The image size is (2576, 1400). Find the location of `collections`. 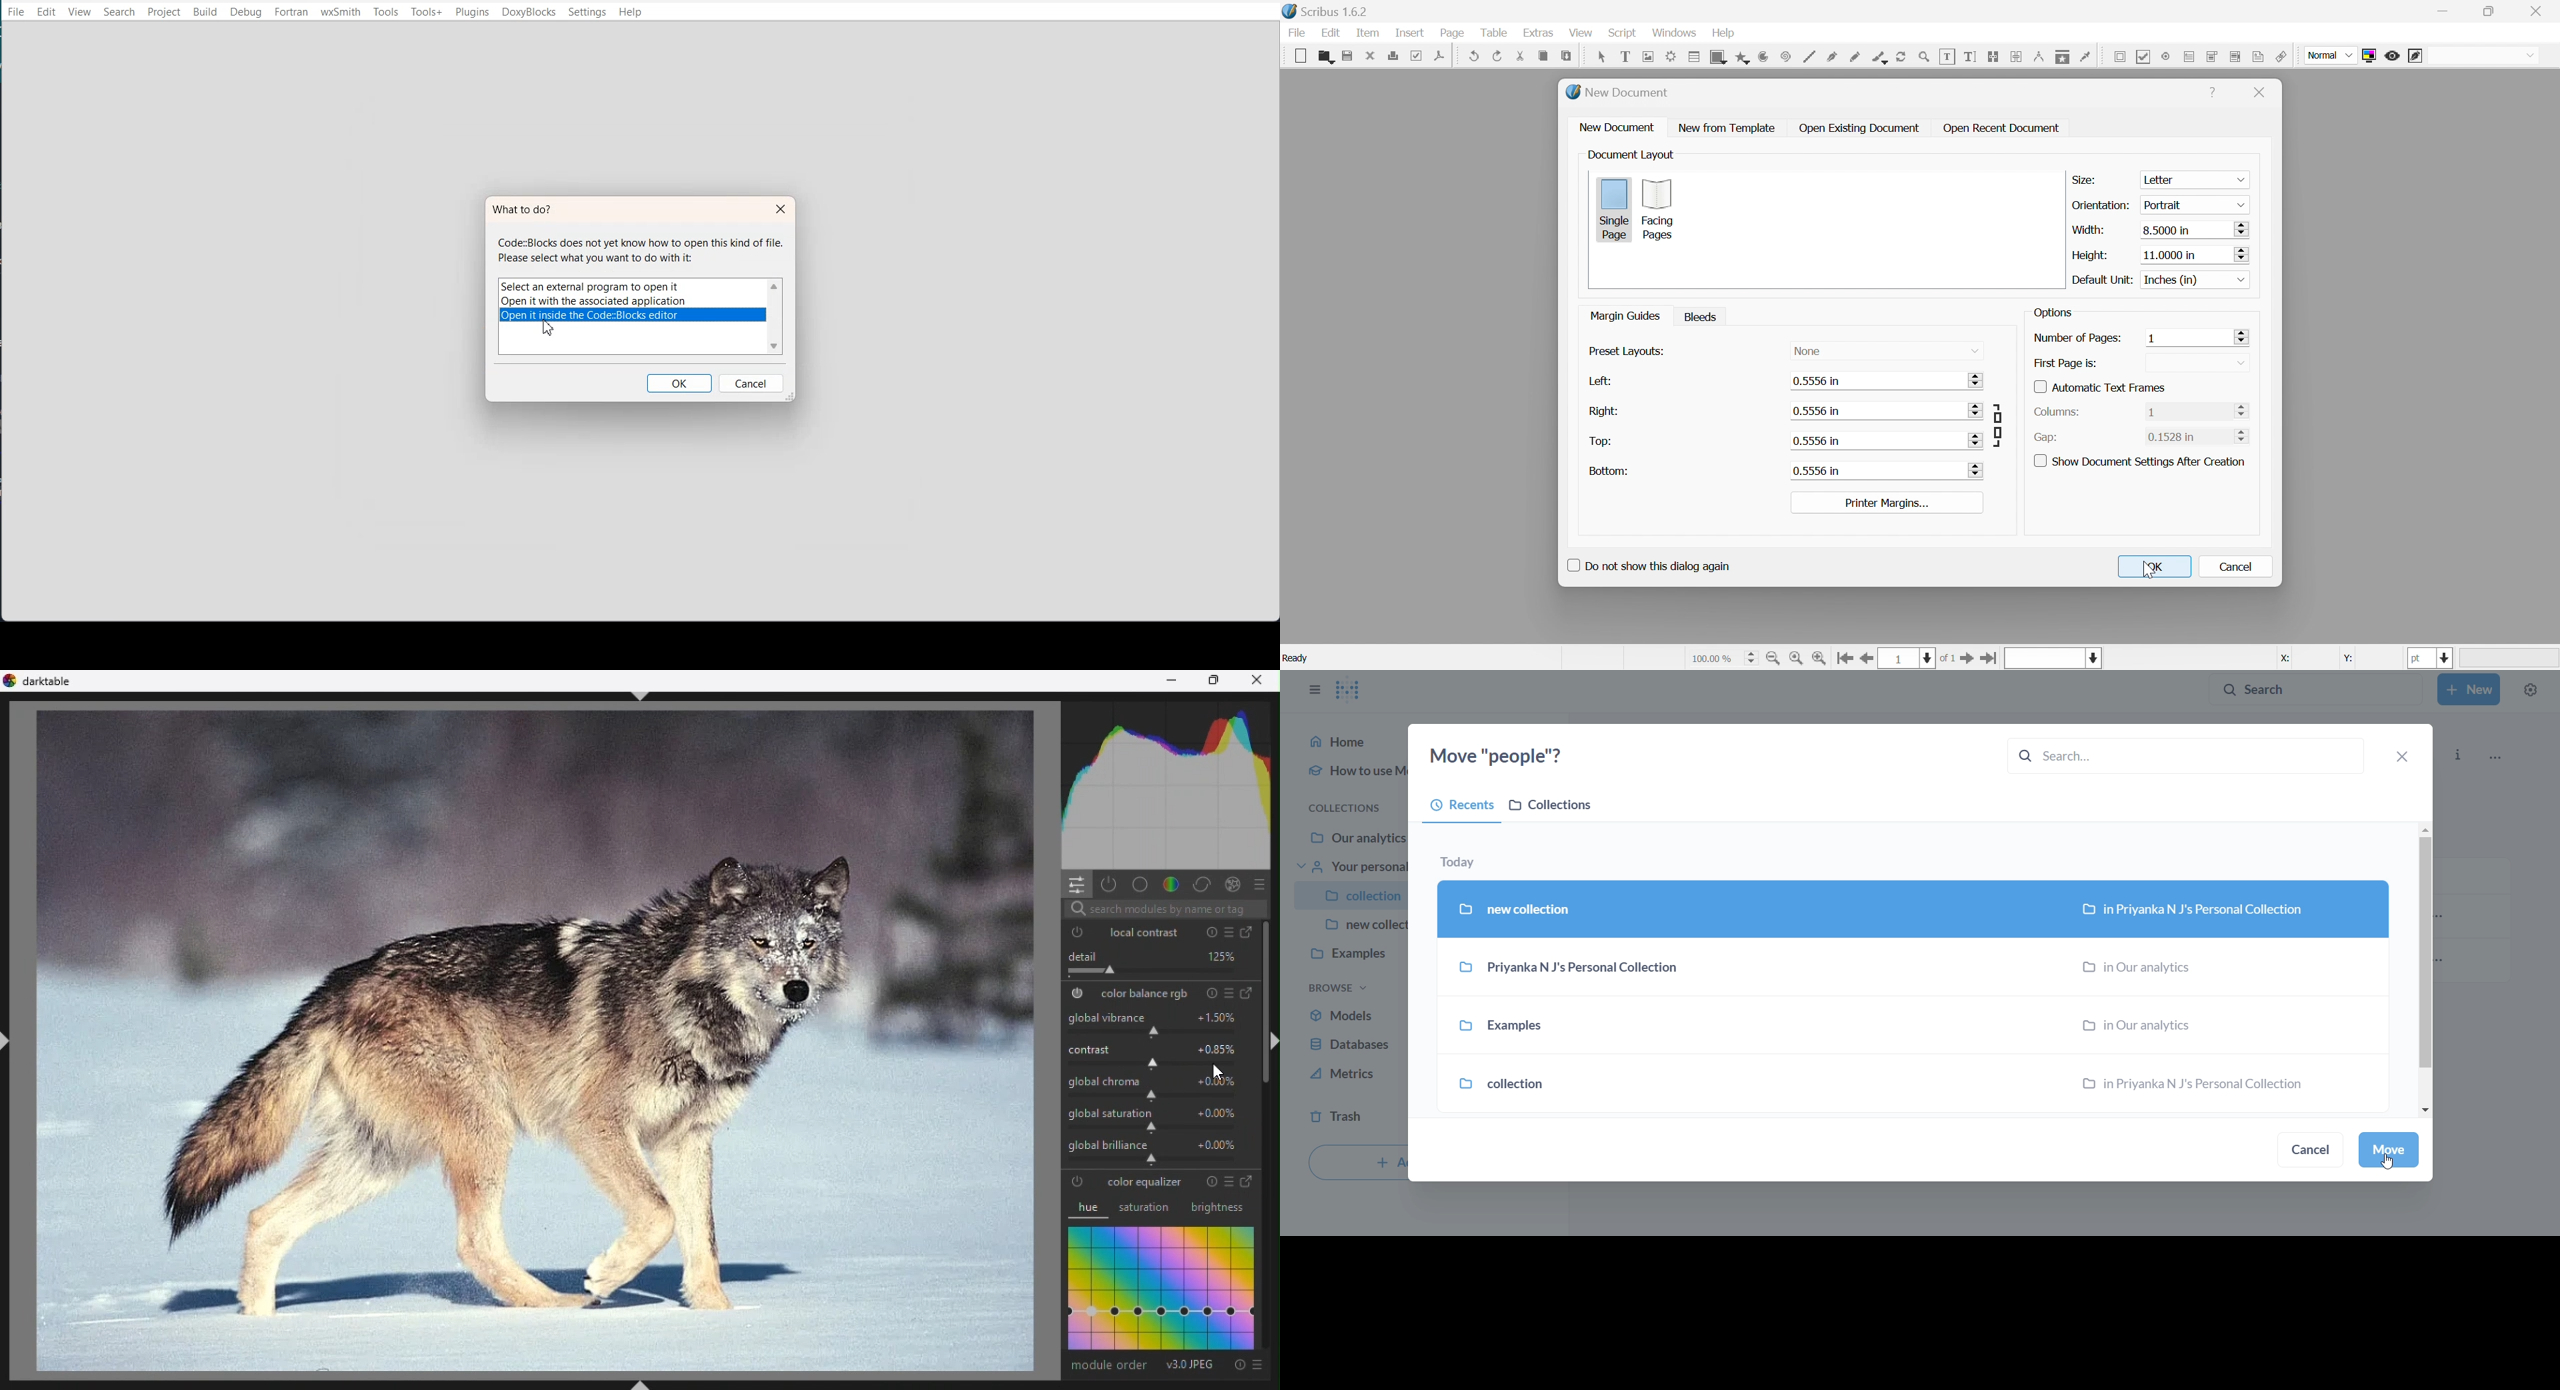

collections is located at coordinates (1349, 808).